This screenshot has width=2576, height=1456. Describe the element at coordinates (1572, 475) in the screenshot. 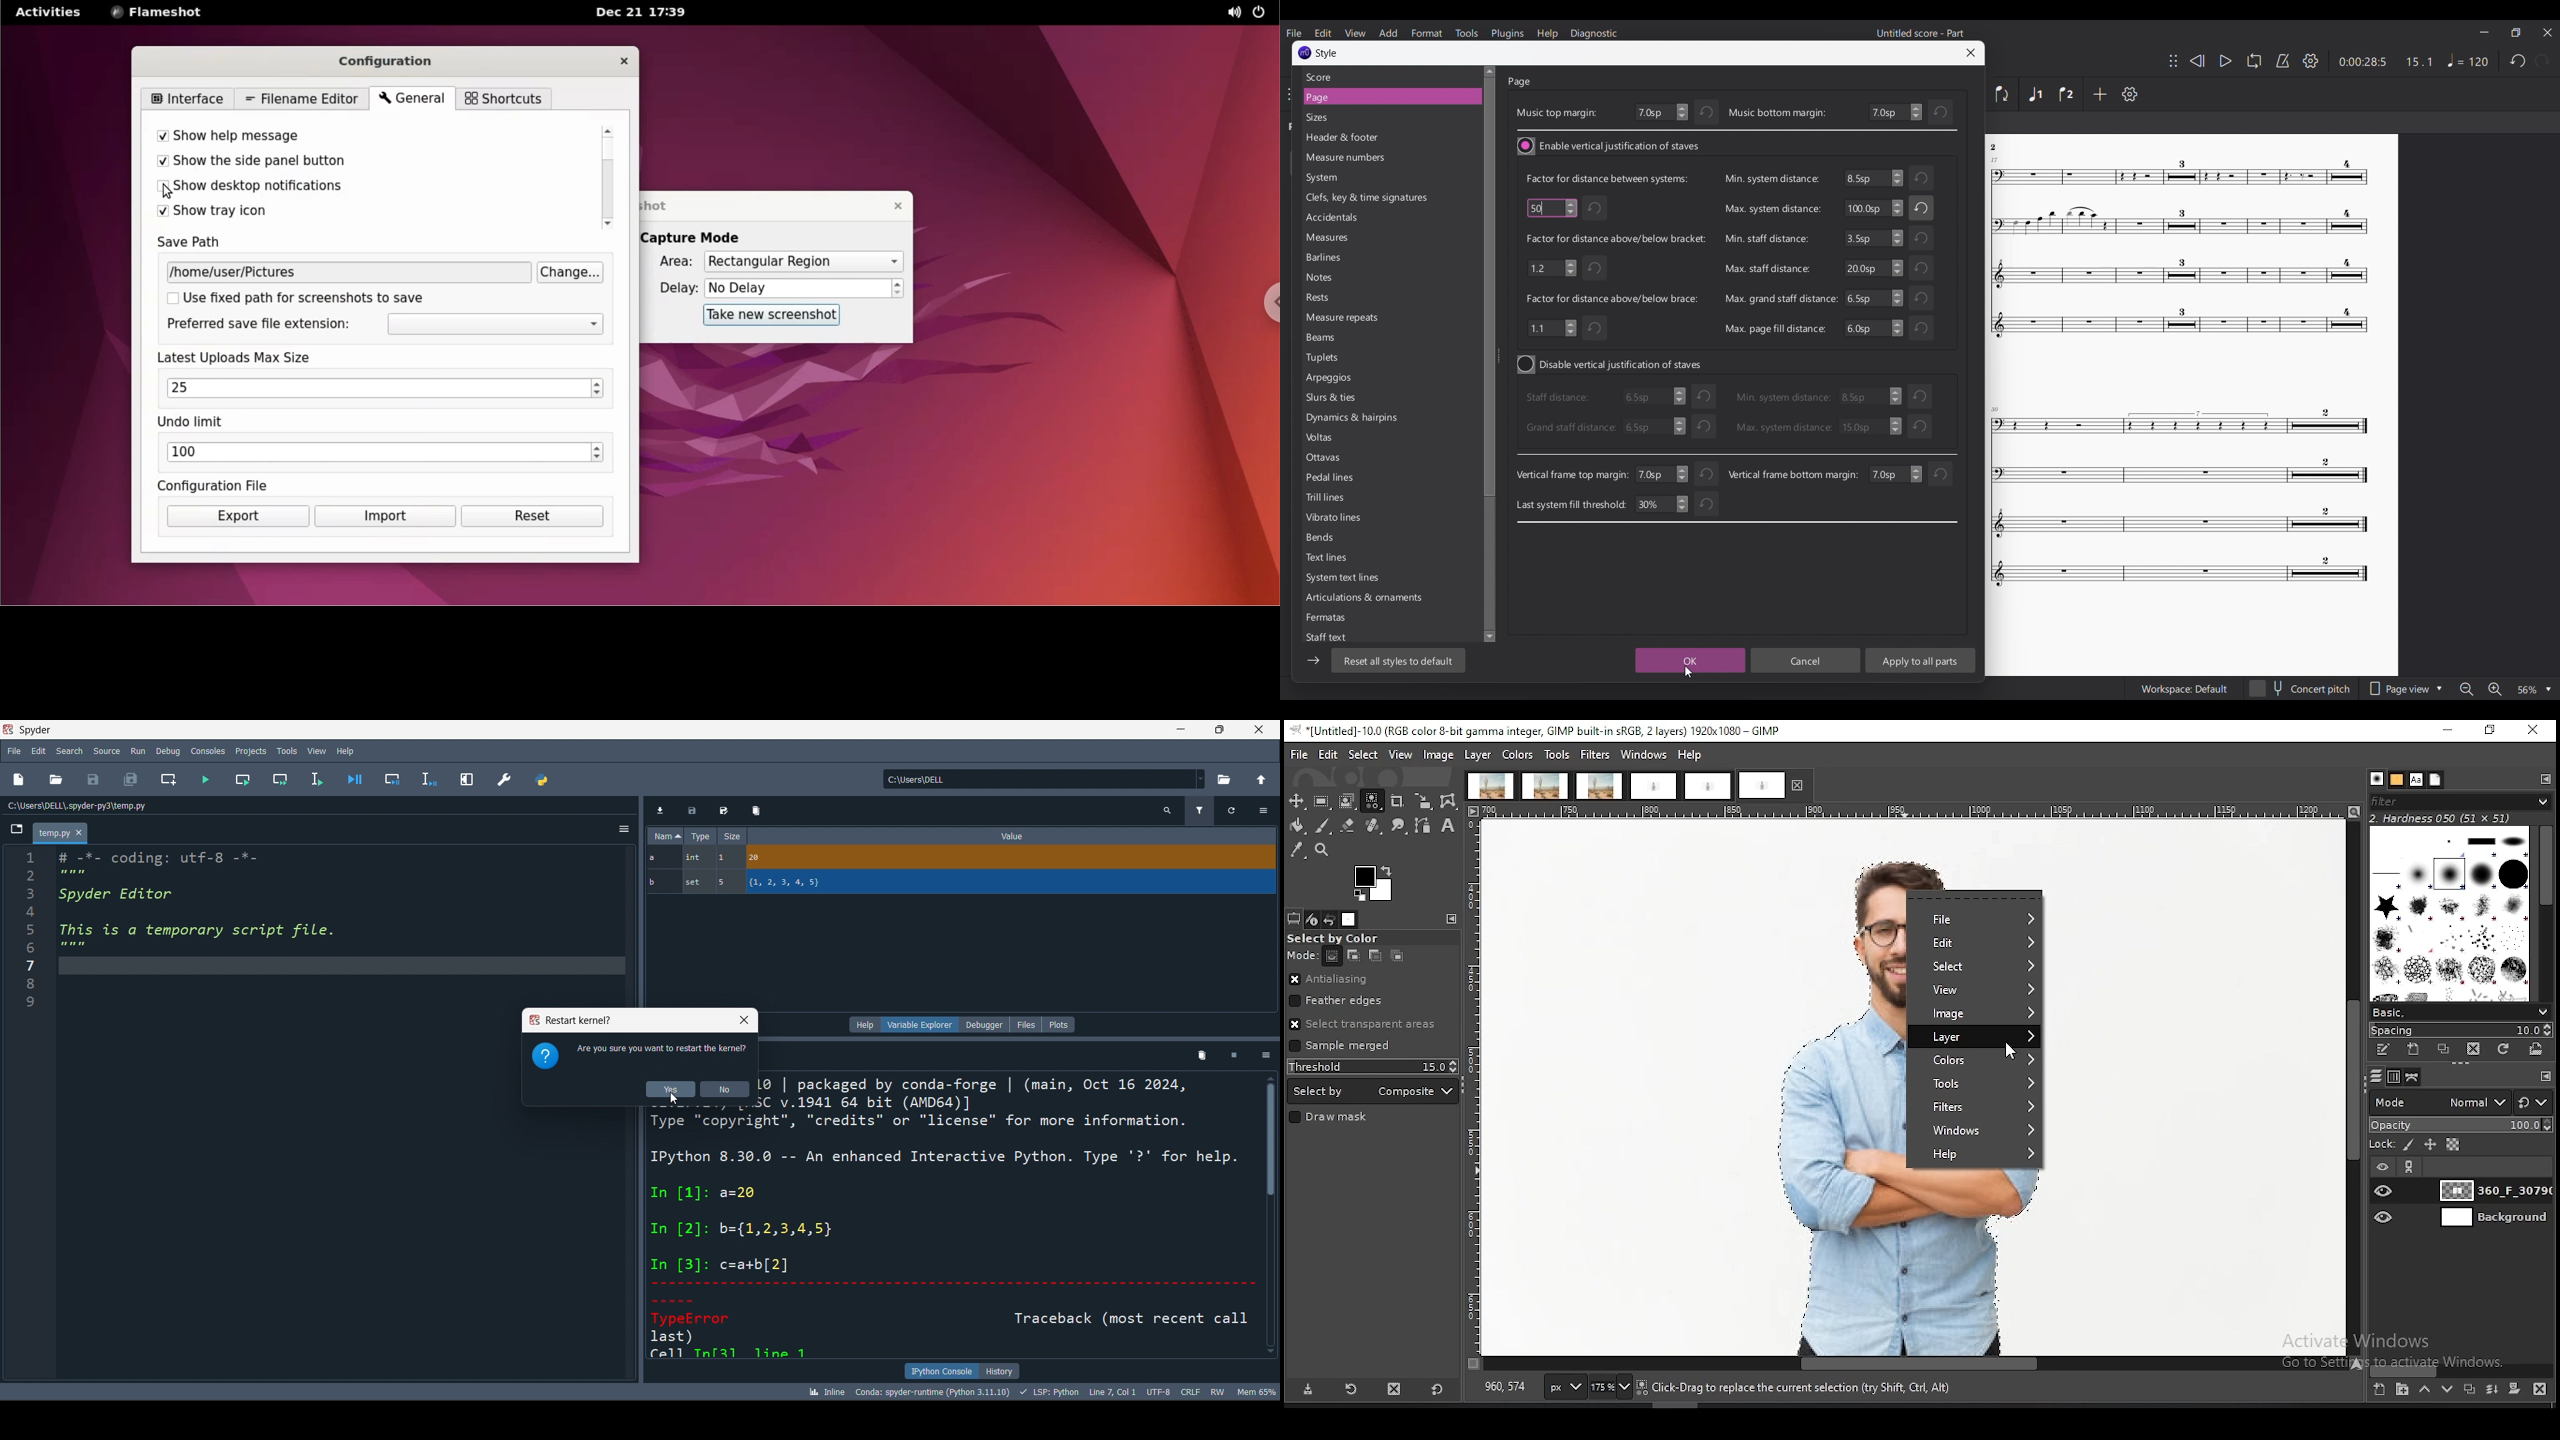

I see `Vertical frame top margin` at that location.